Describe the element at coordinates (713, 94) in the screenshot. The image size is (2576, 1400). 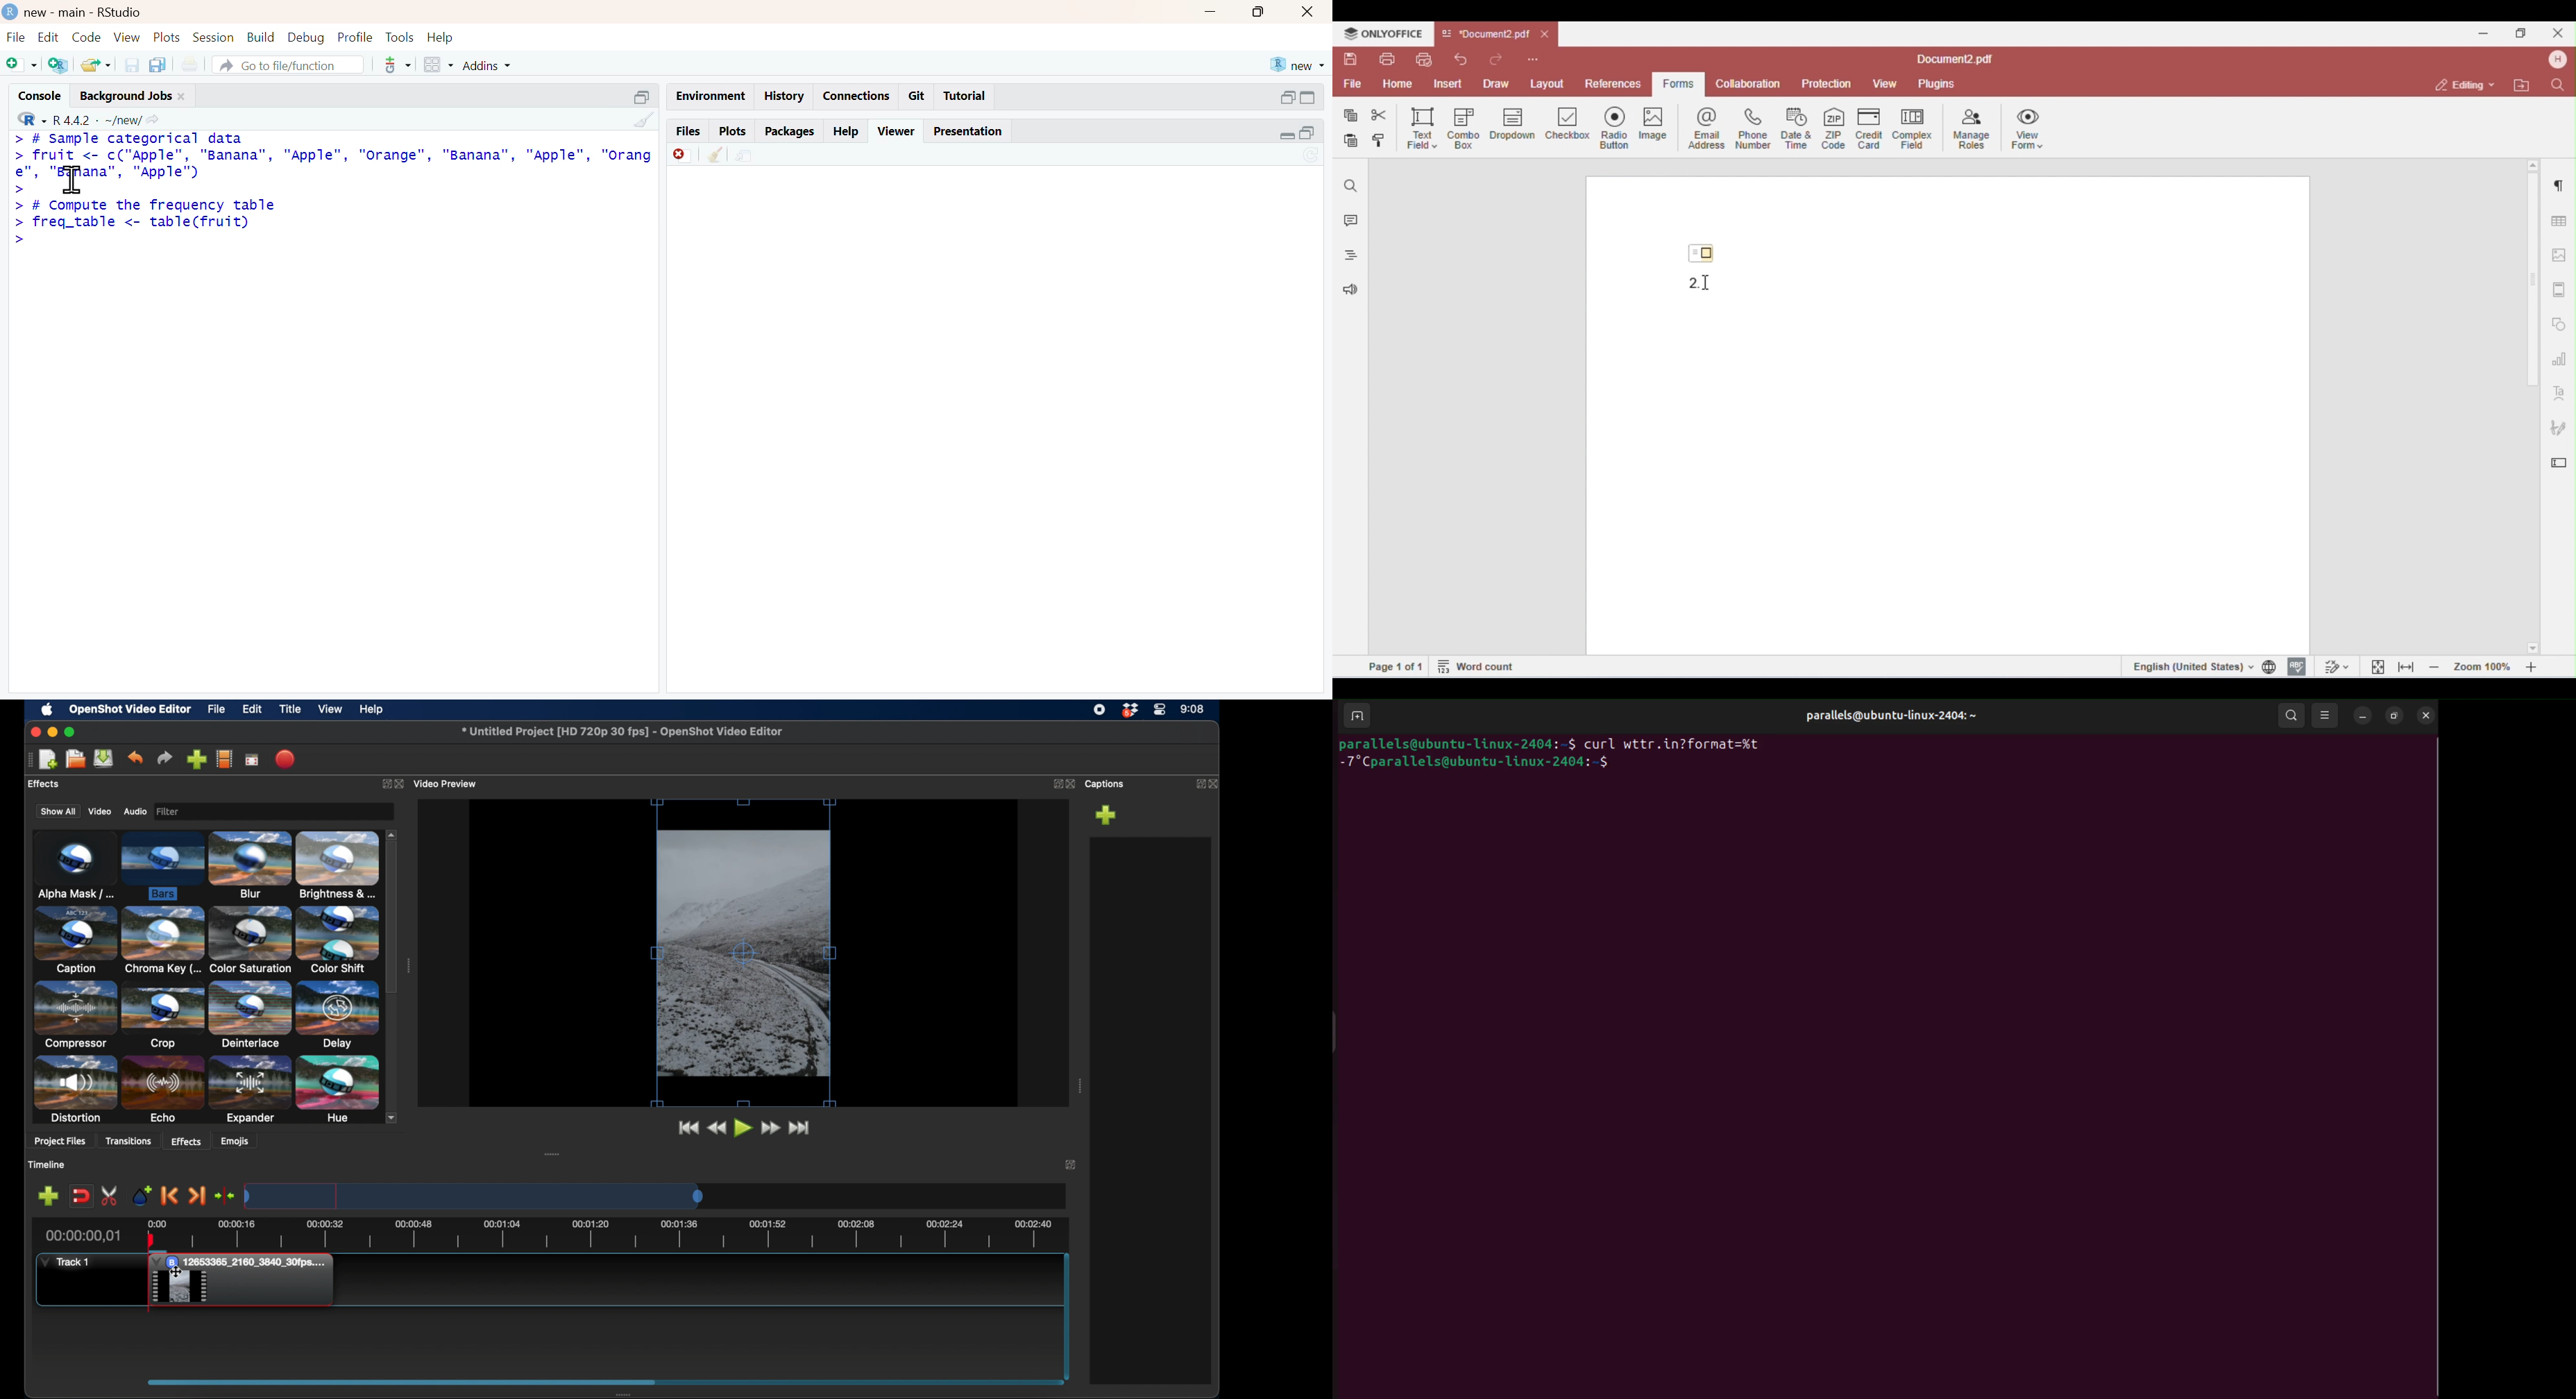
I see `environment` at that location.